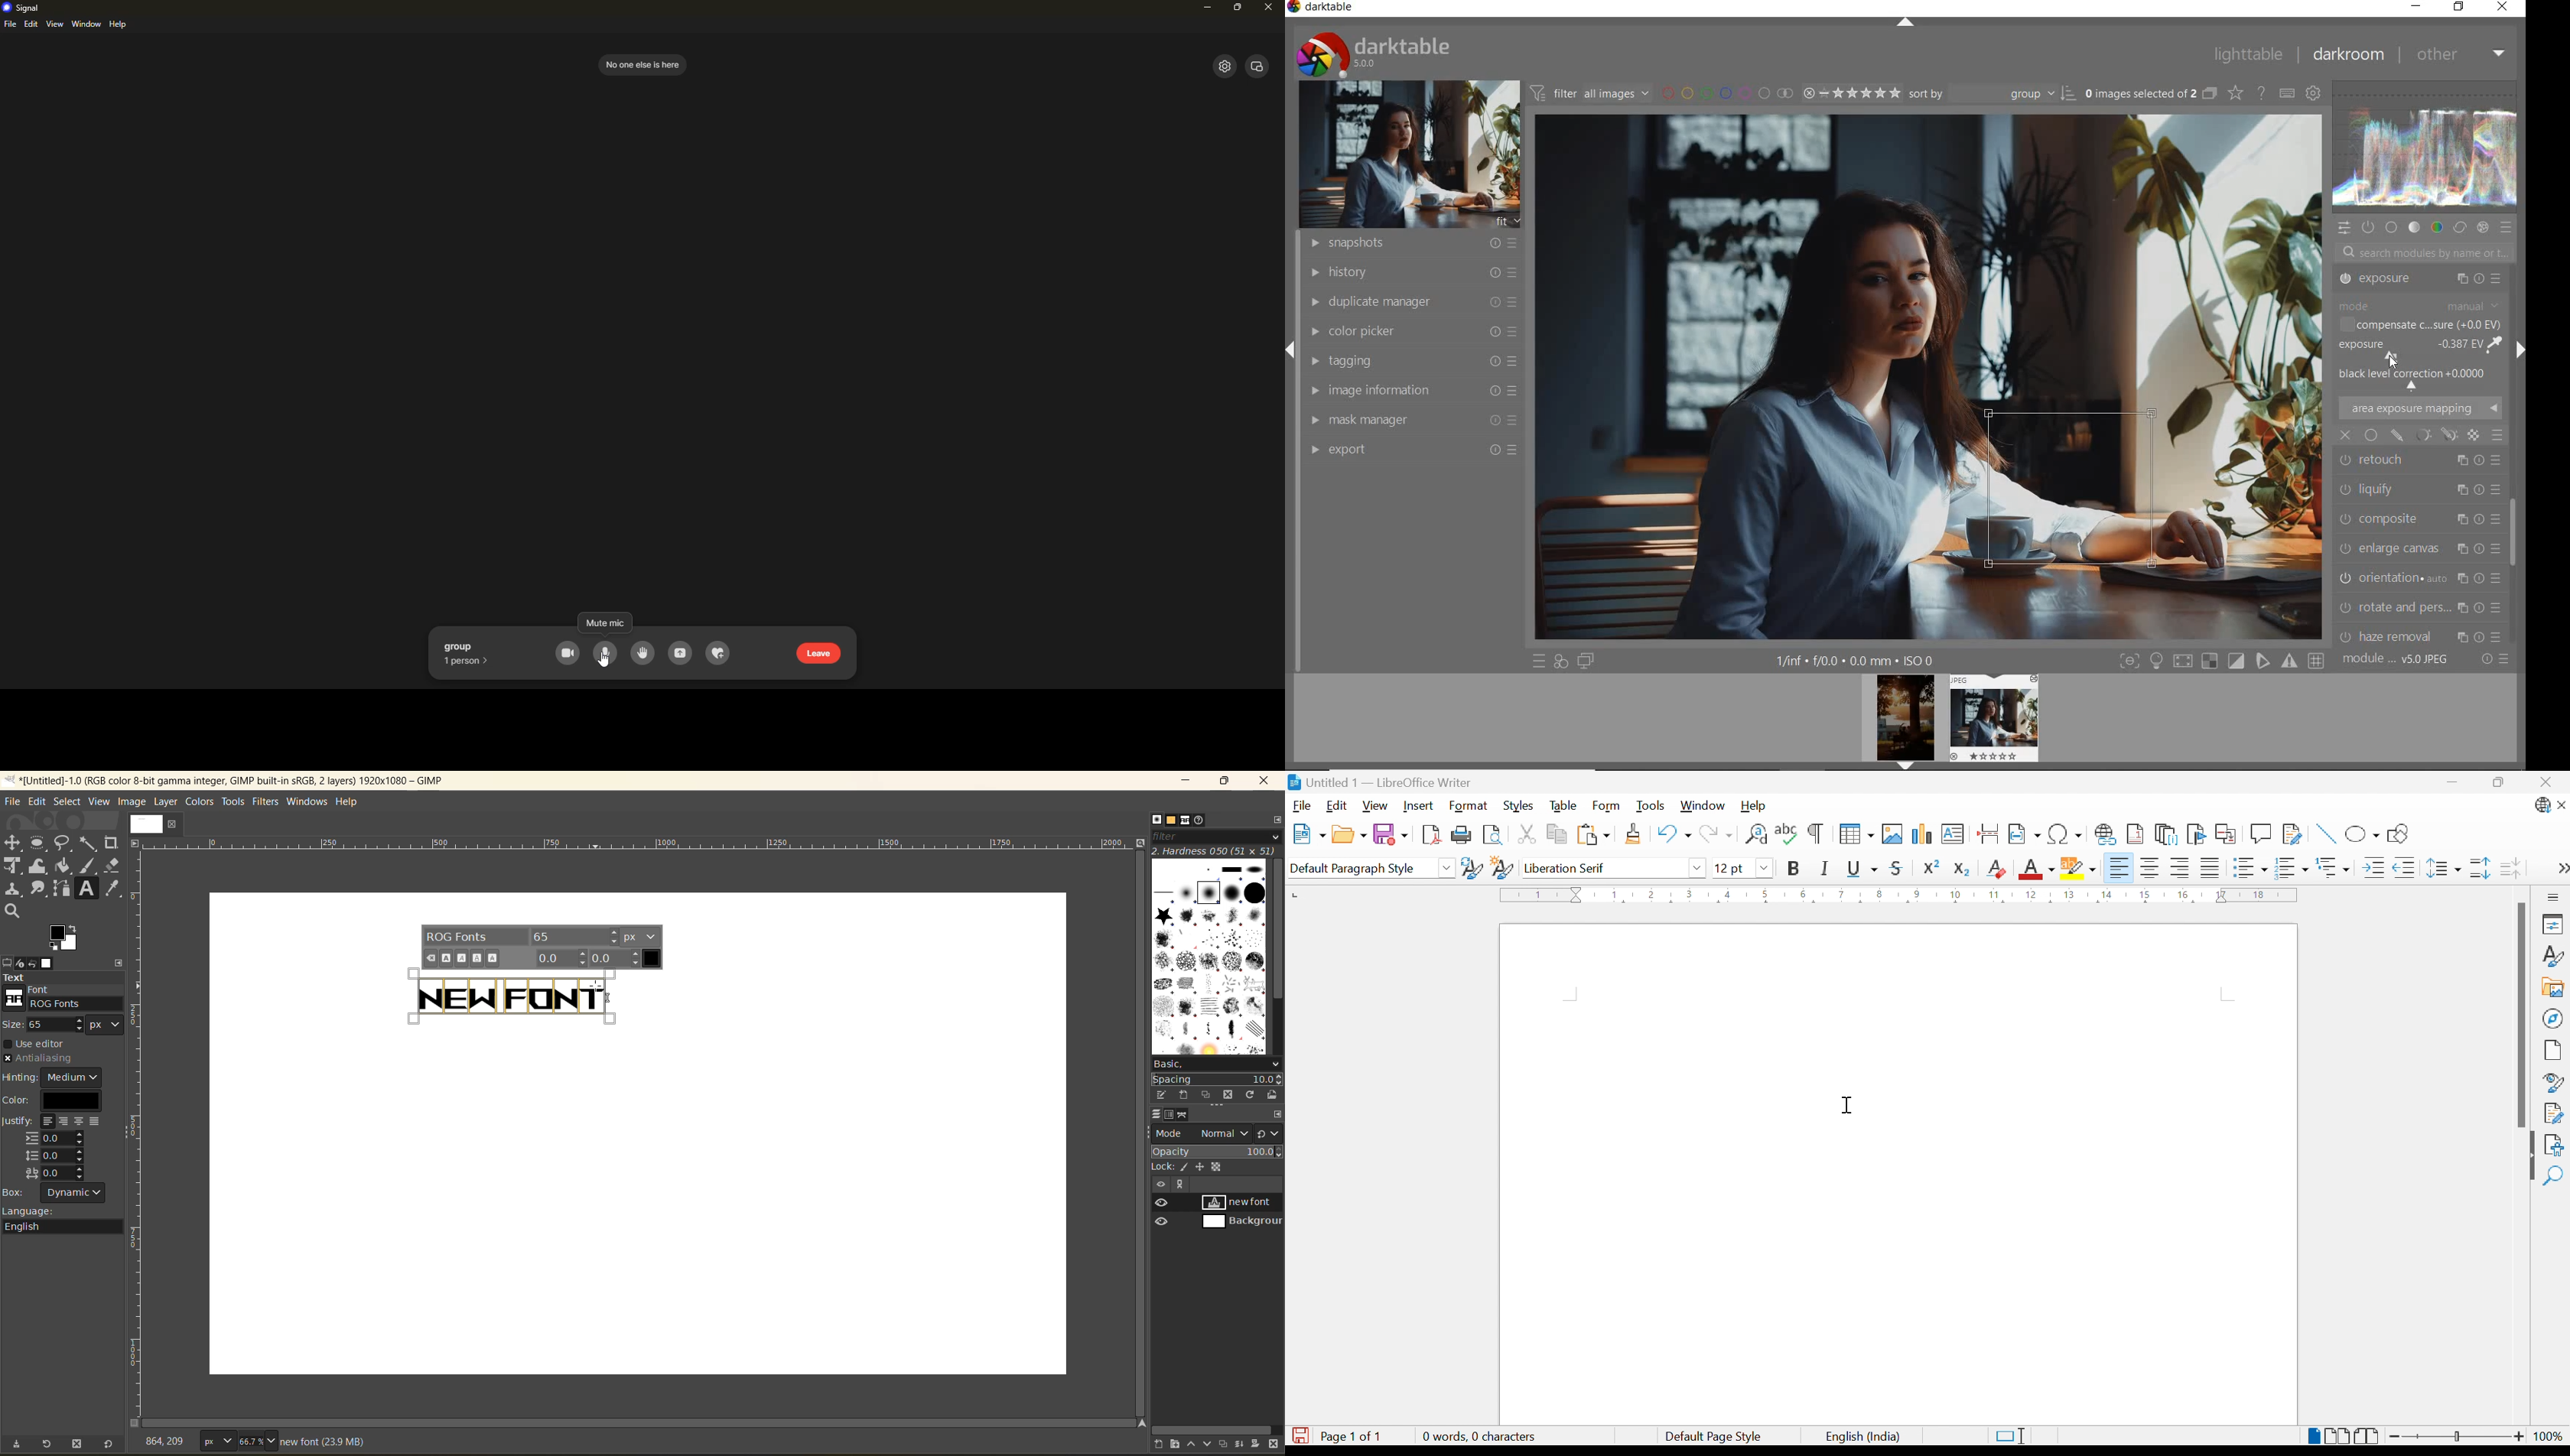 The height and width of the screenshot is (1456, 2576). I want to click on horizontal scroll bar, so click(645, 1423).